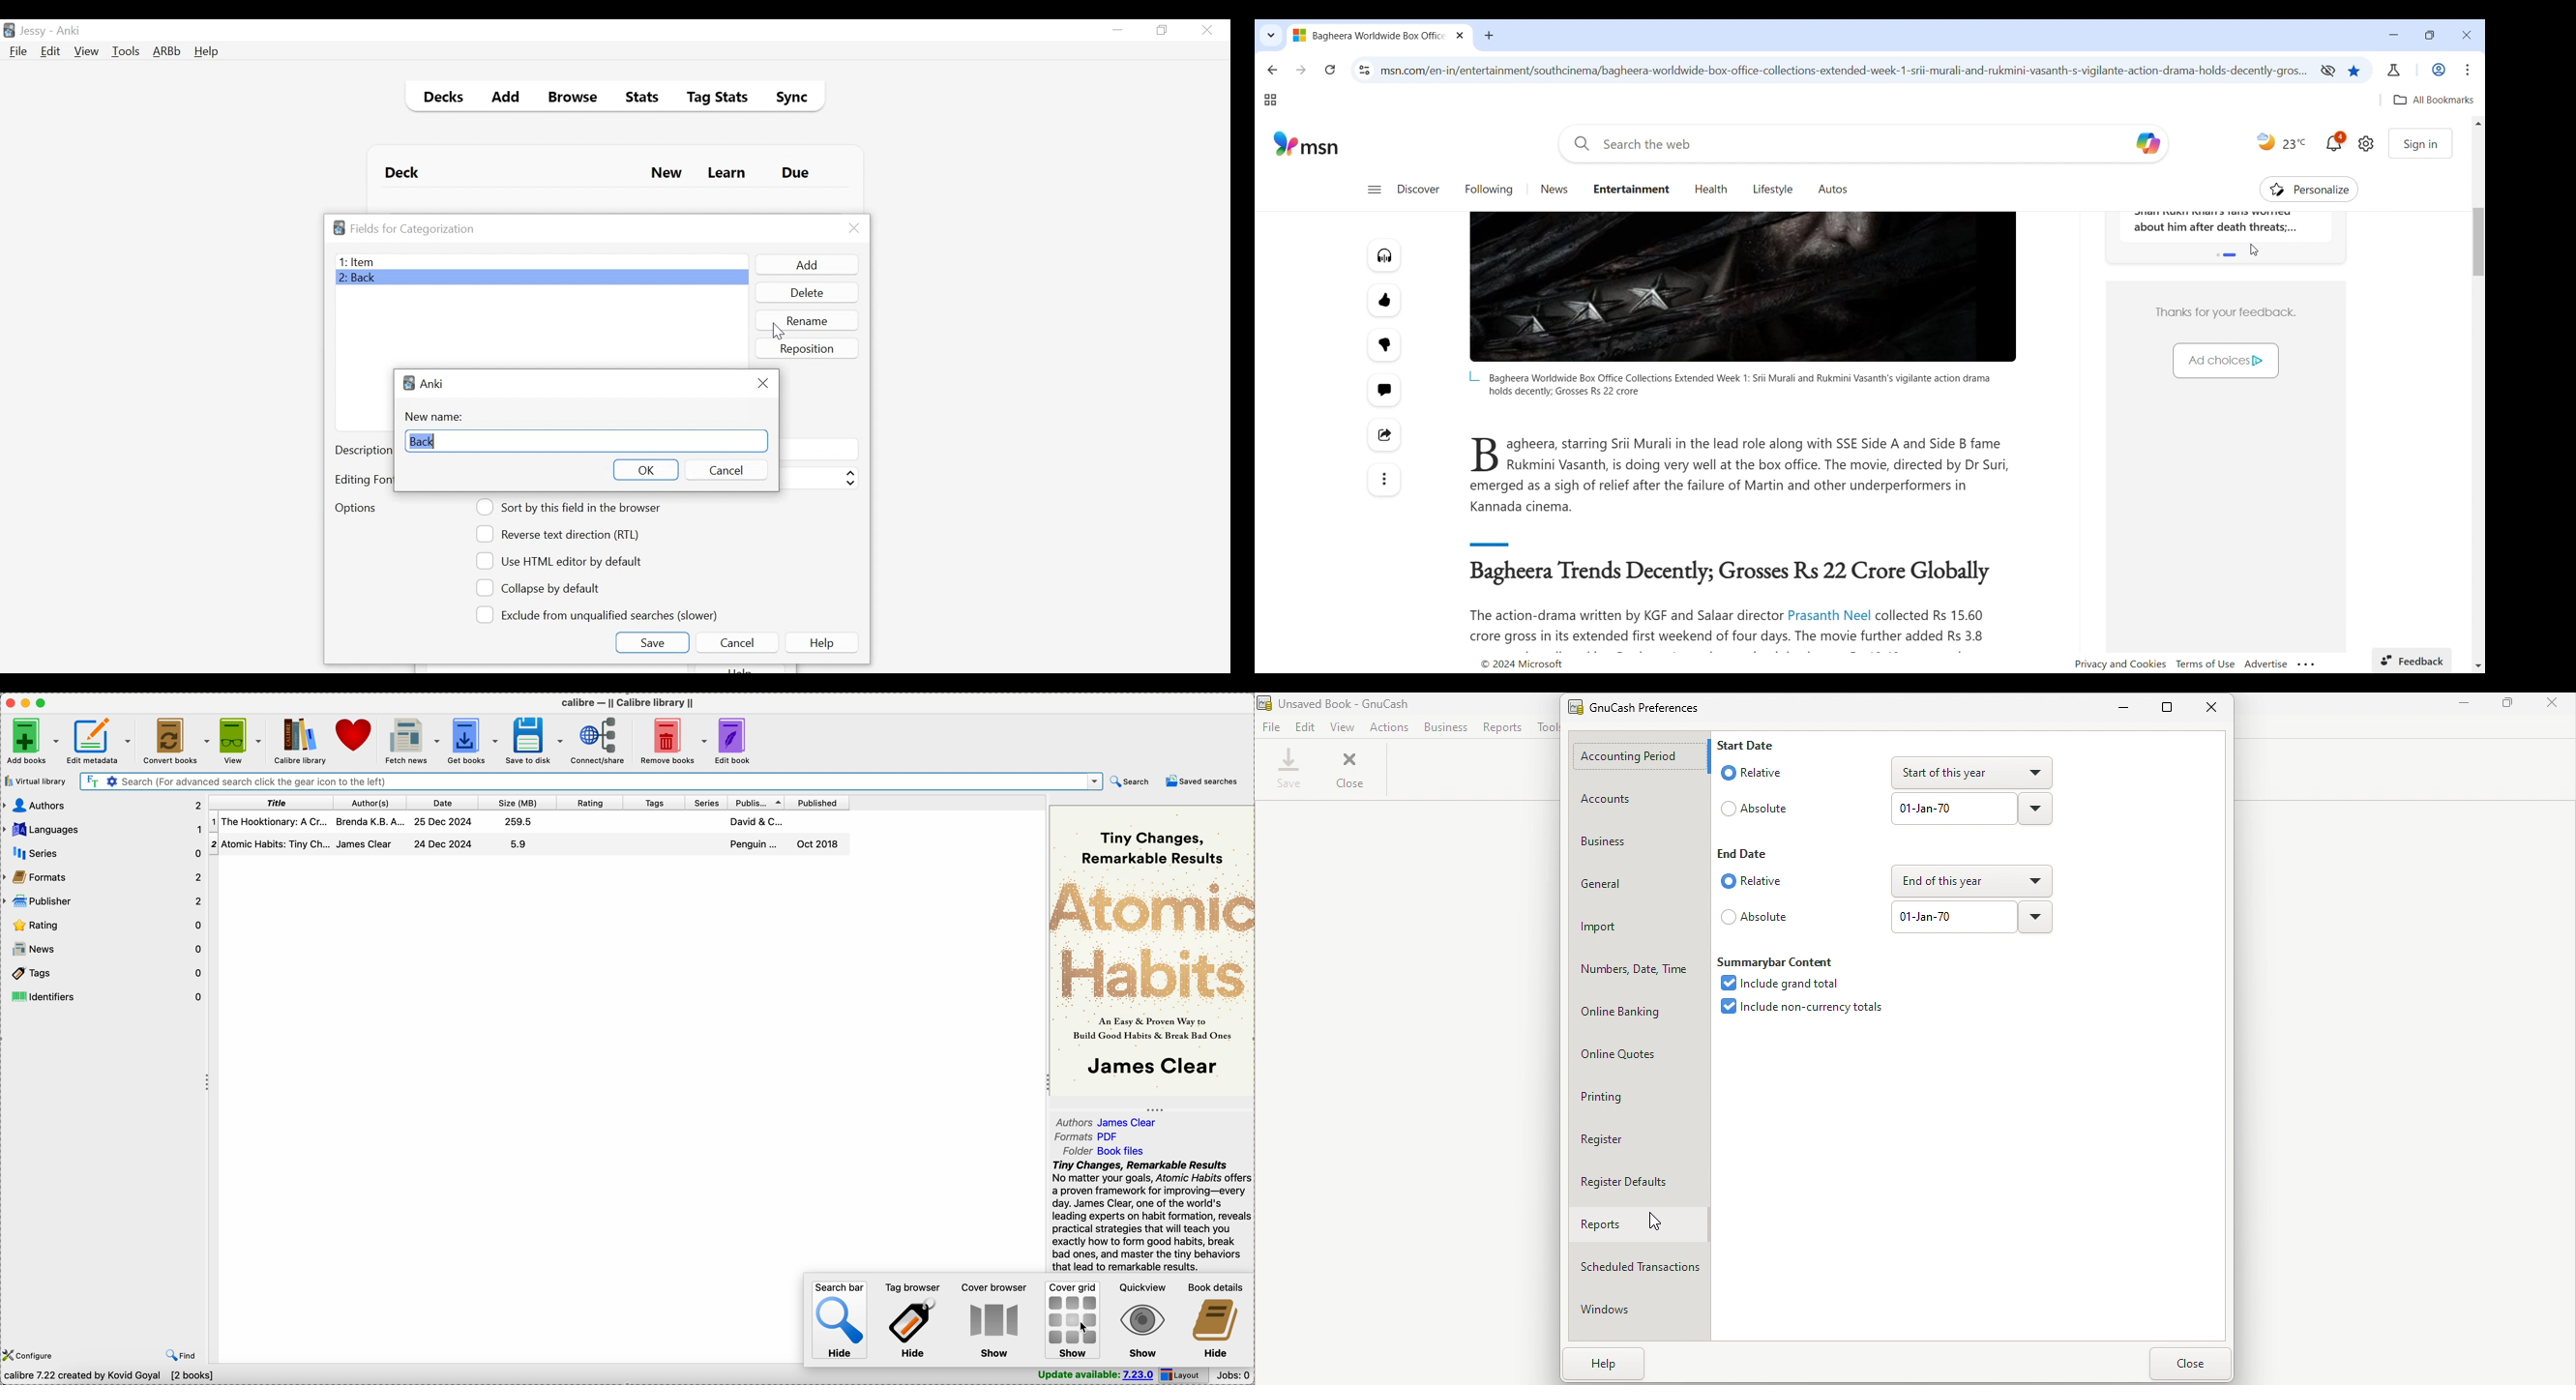 This screenshot has height=1400, width=2576. I want to click on Absolute, so click(1761, 810).